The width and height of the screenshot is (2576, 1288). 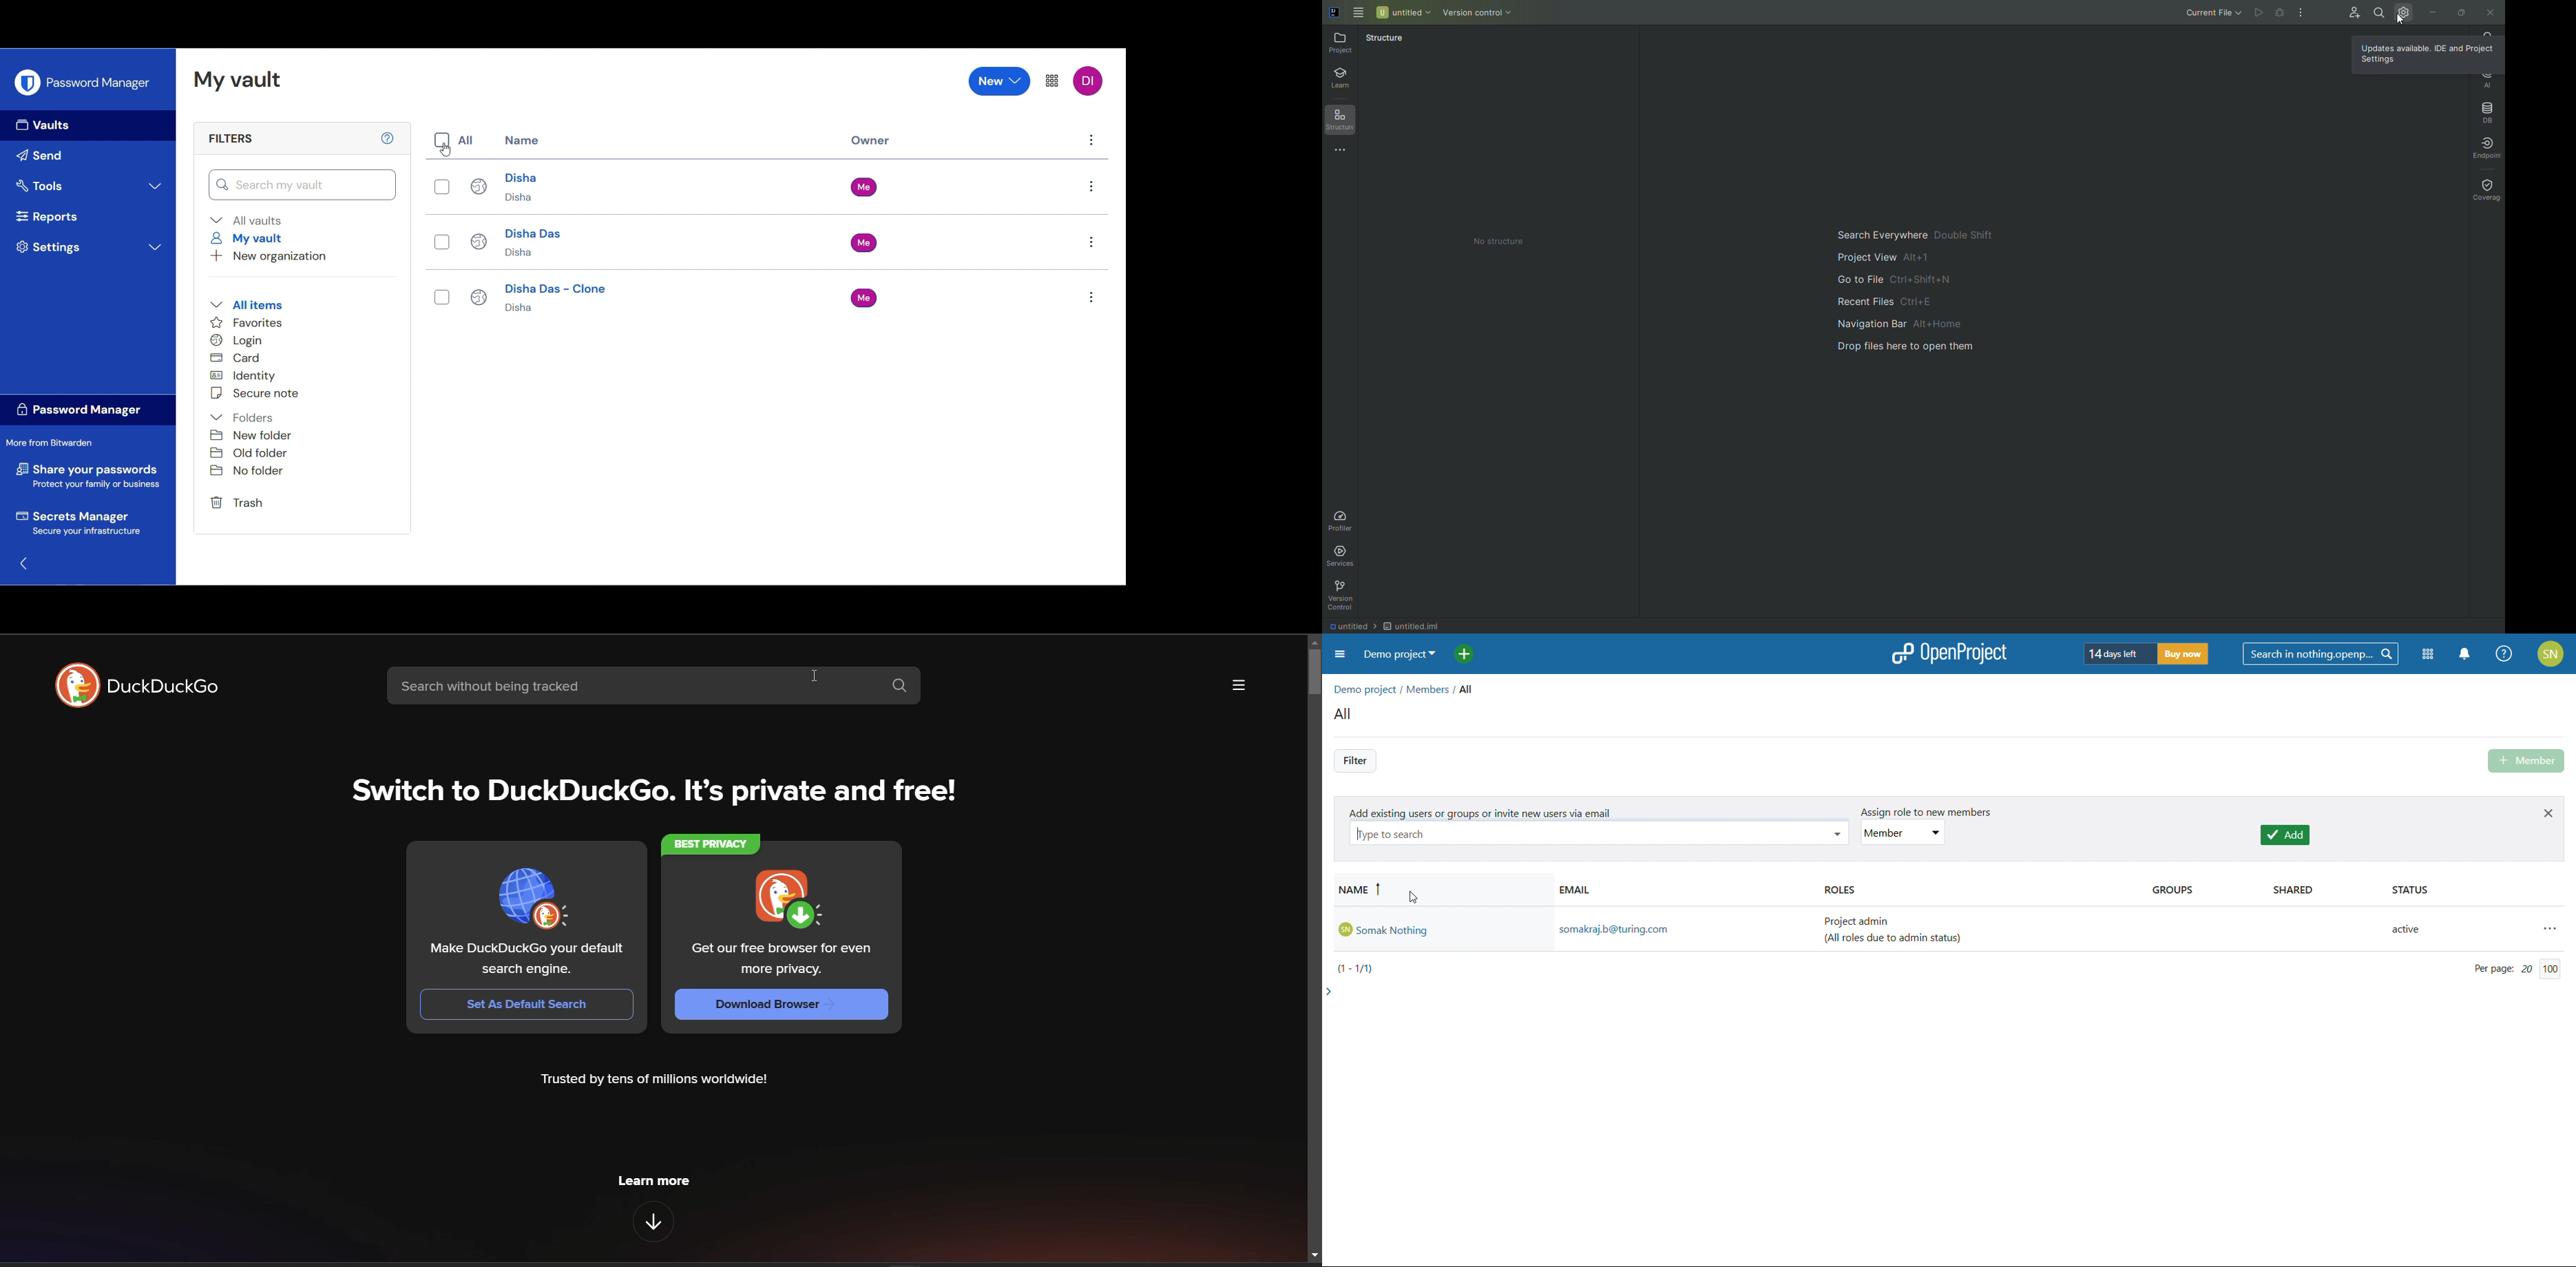 What do you see at coordinates (387, 138) in the screenshot?
I see `Learn more` at bounding box center [387, 138].